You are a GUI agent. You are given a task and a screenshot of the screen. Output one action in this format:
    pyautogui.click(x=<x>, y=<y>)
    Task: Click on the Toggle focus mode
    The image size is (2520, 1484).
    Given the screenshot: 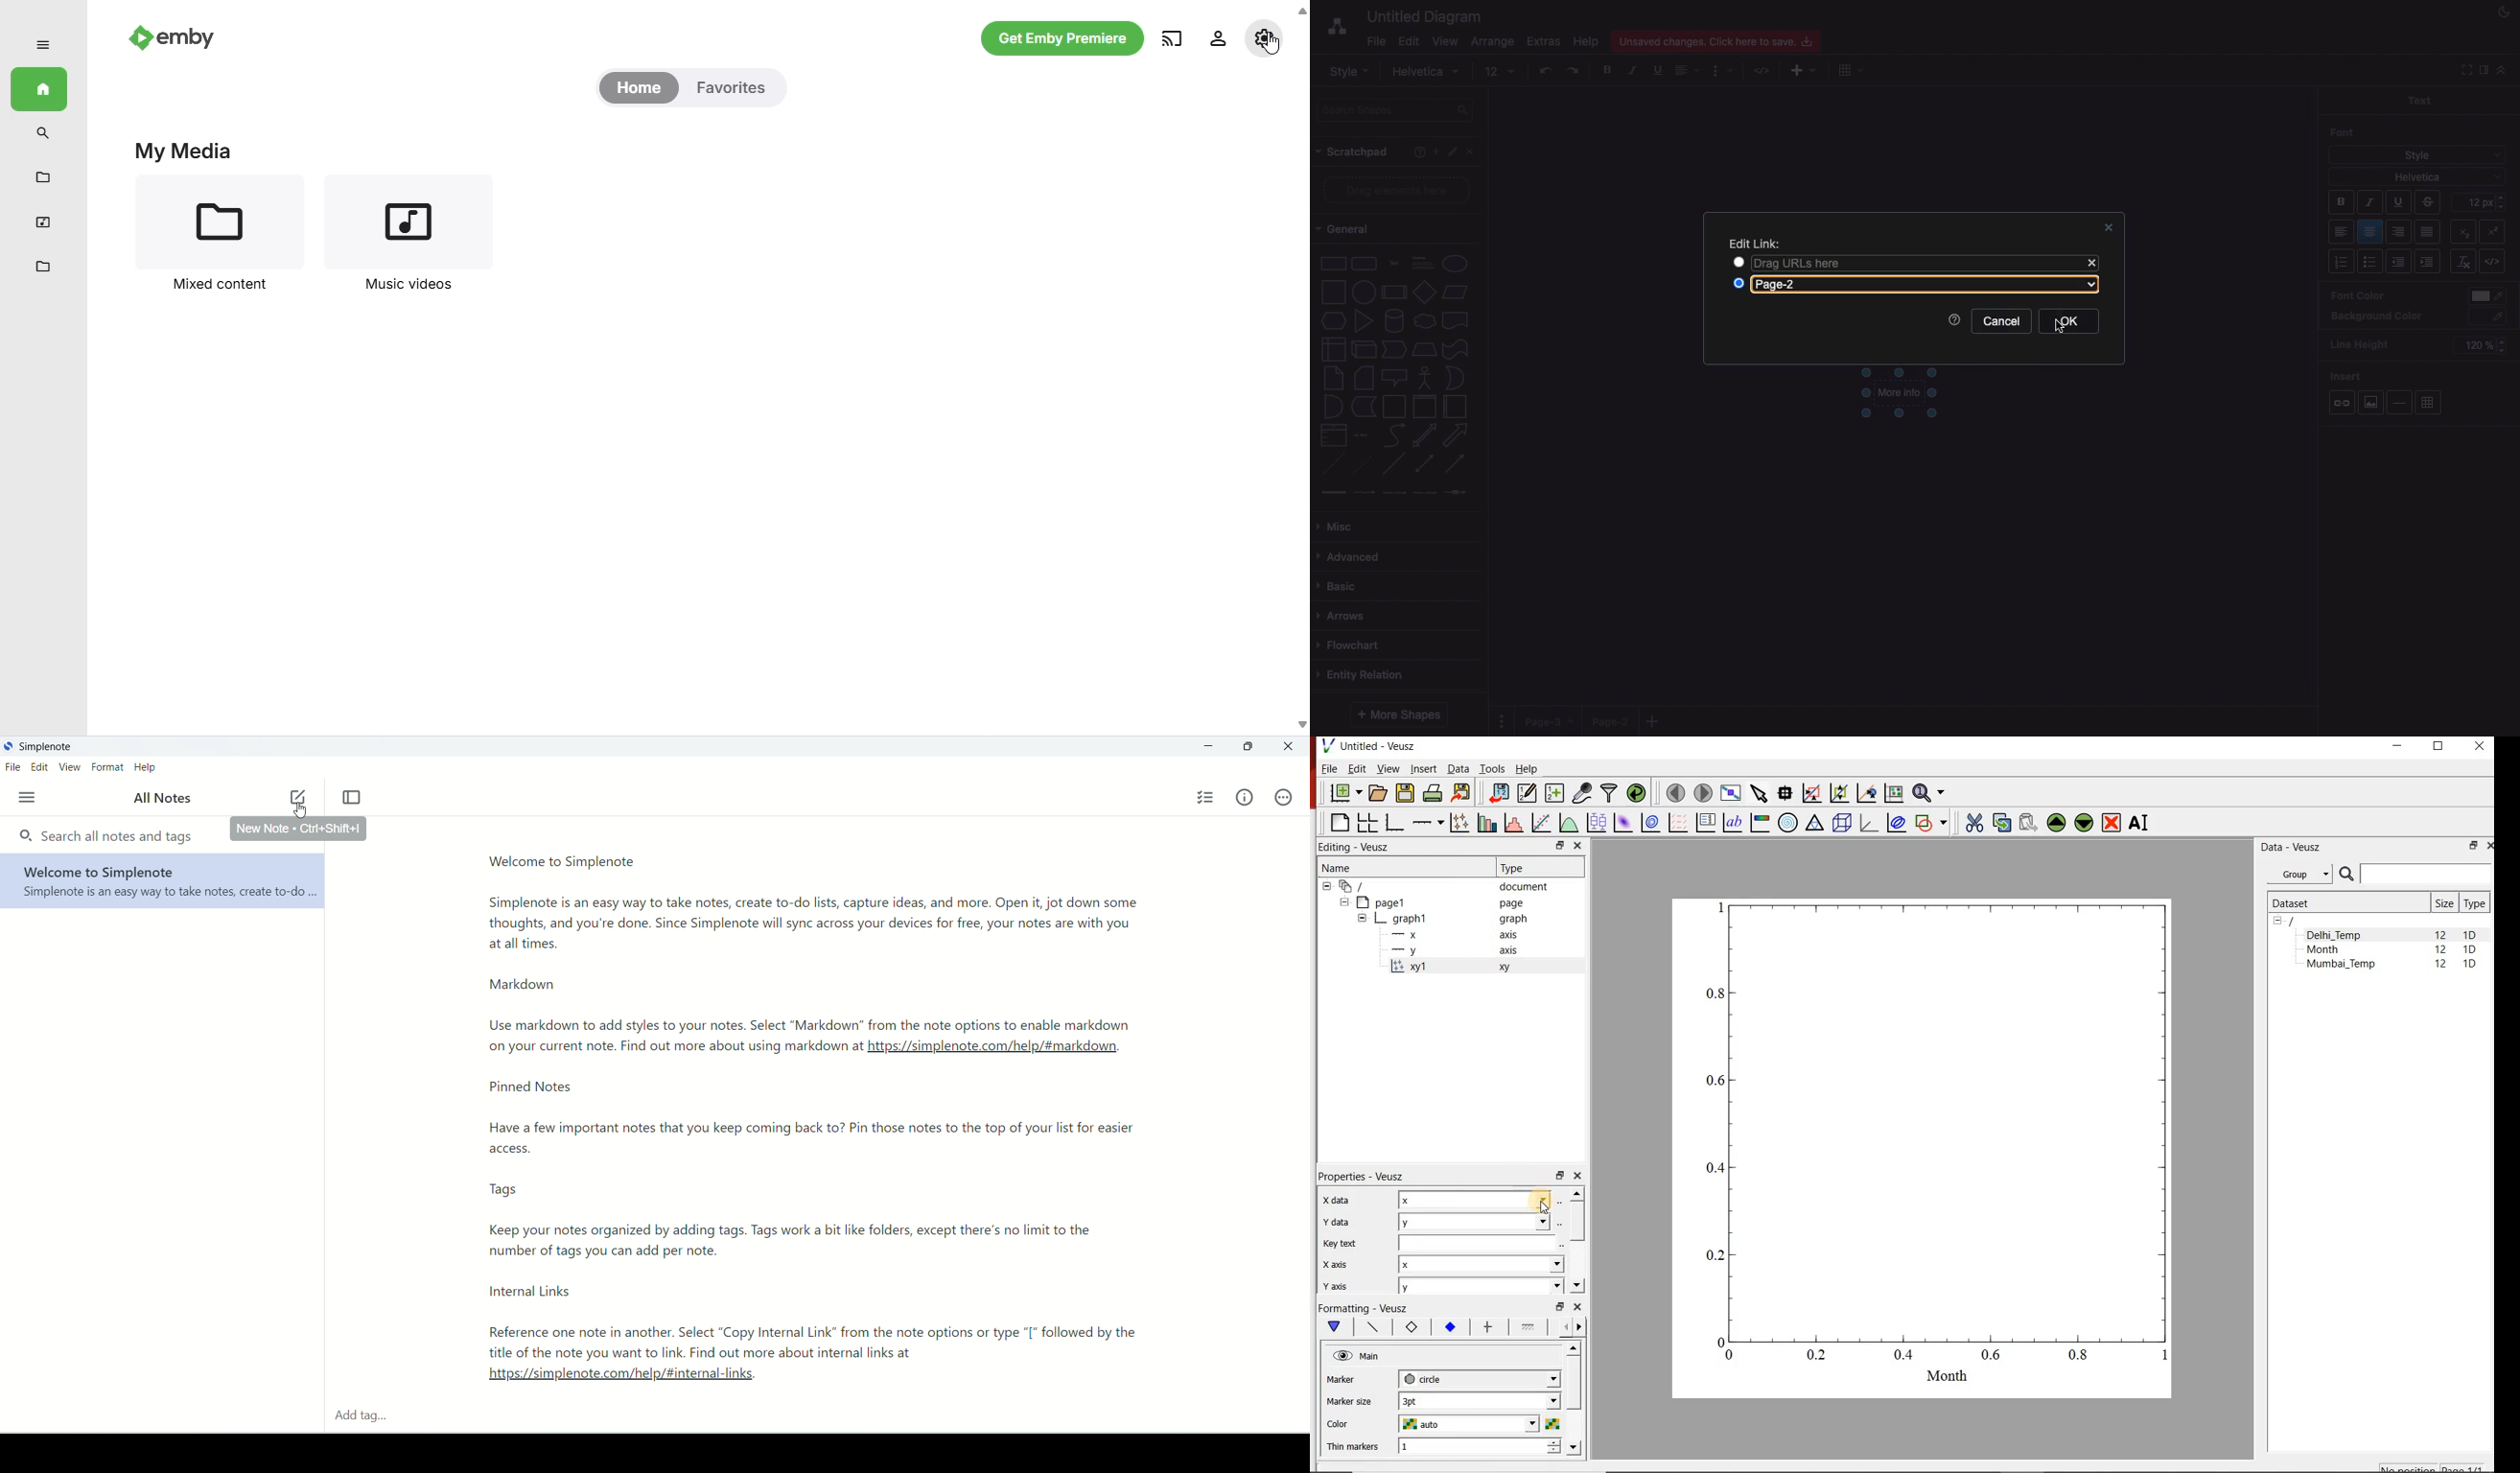 What is the action you would take?
    pyautogui.click(x=351, y=798)
    